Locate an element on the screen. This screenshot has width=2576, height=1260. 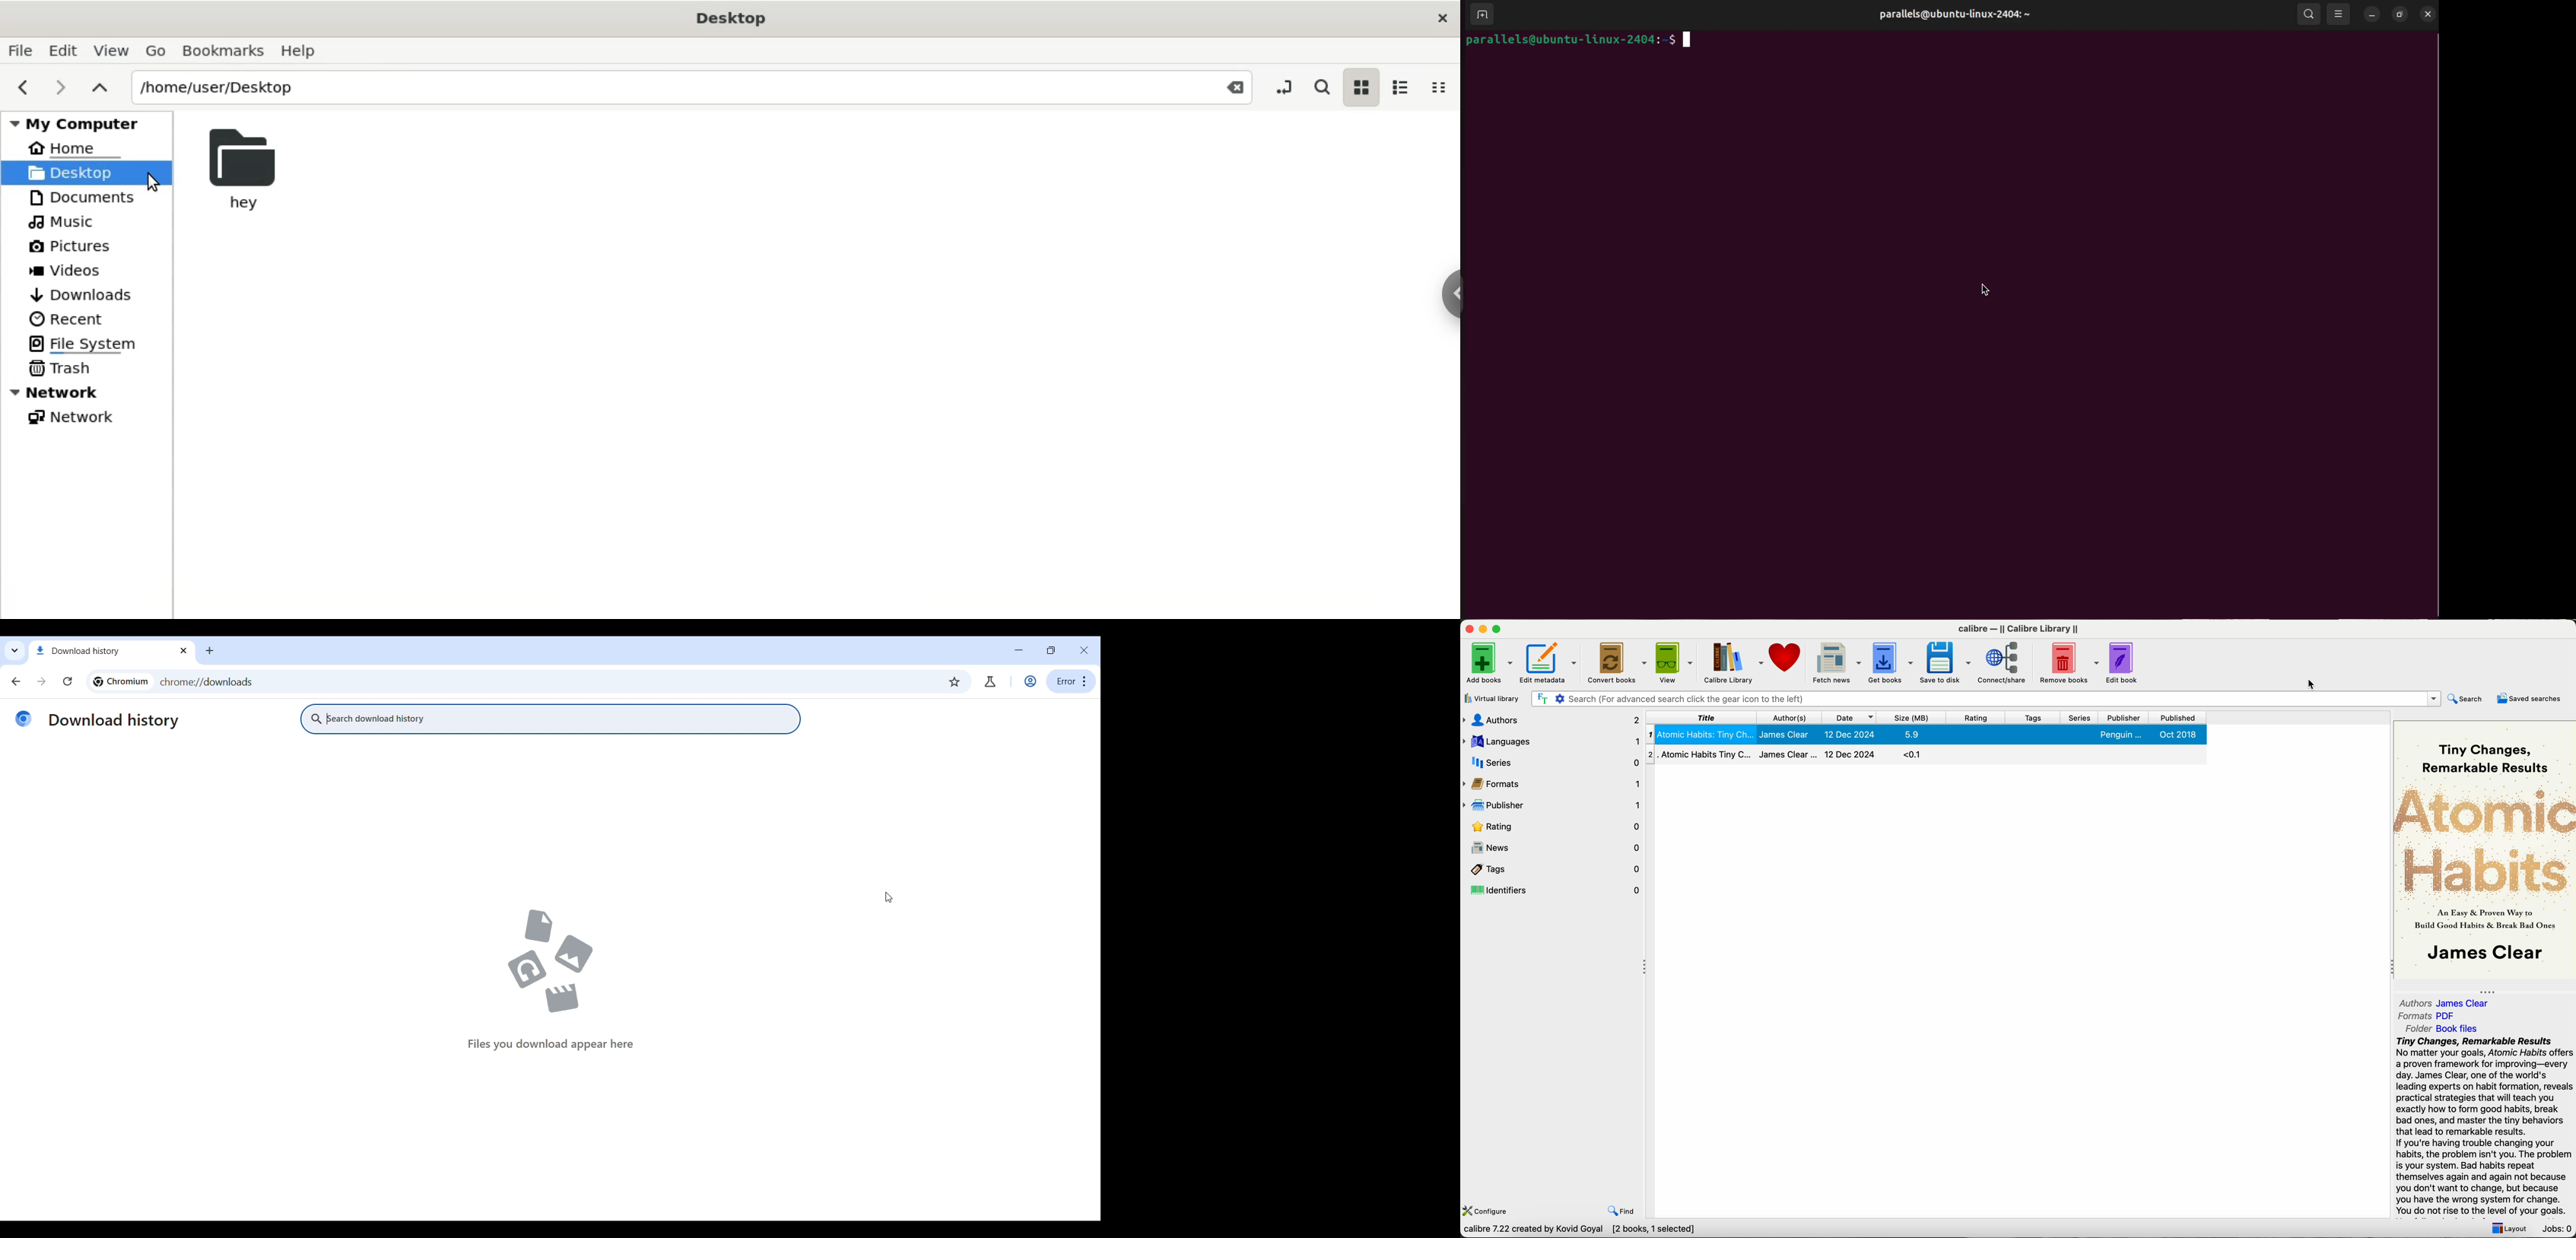
view is located at coordinates (1673, 663).